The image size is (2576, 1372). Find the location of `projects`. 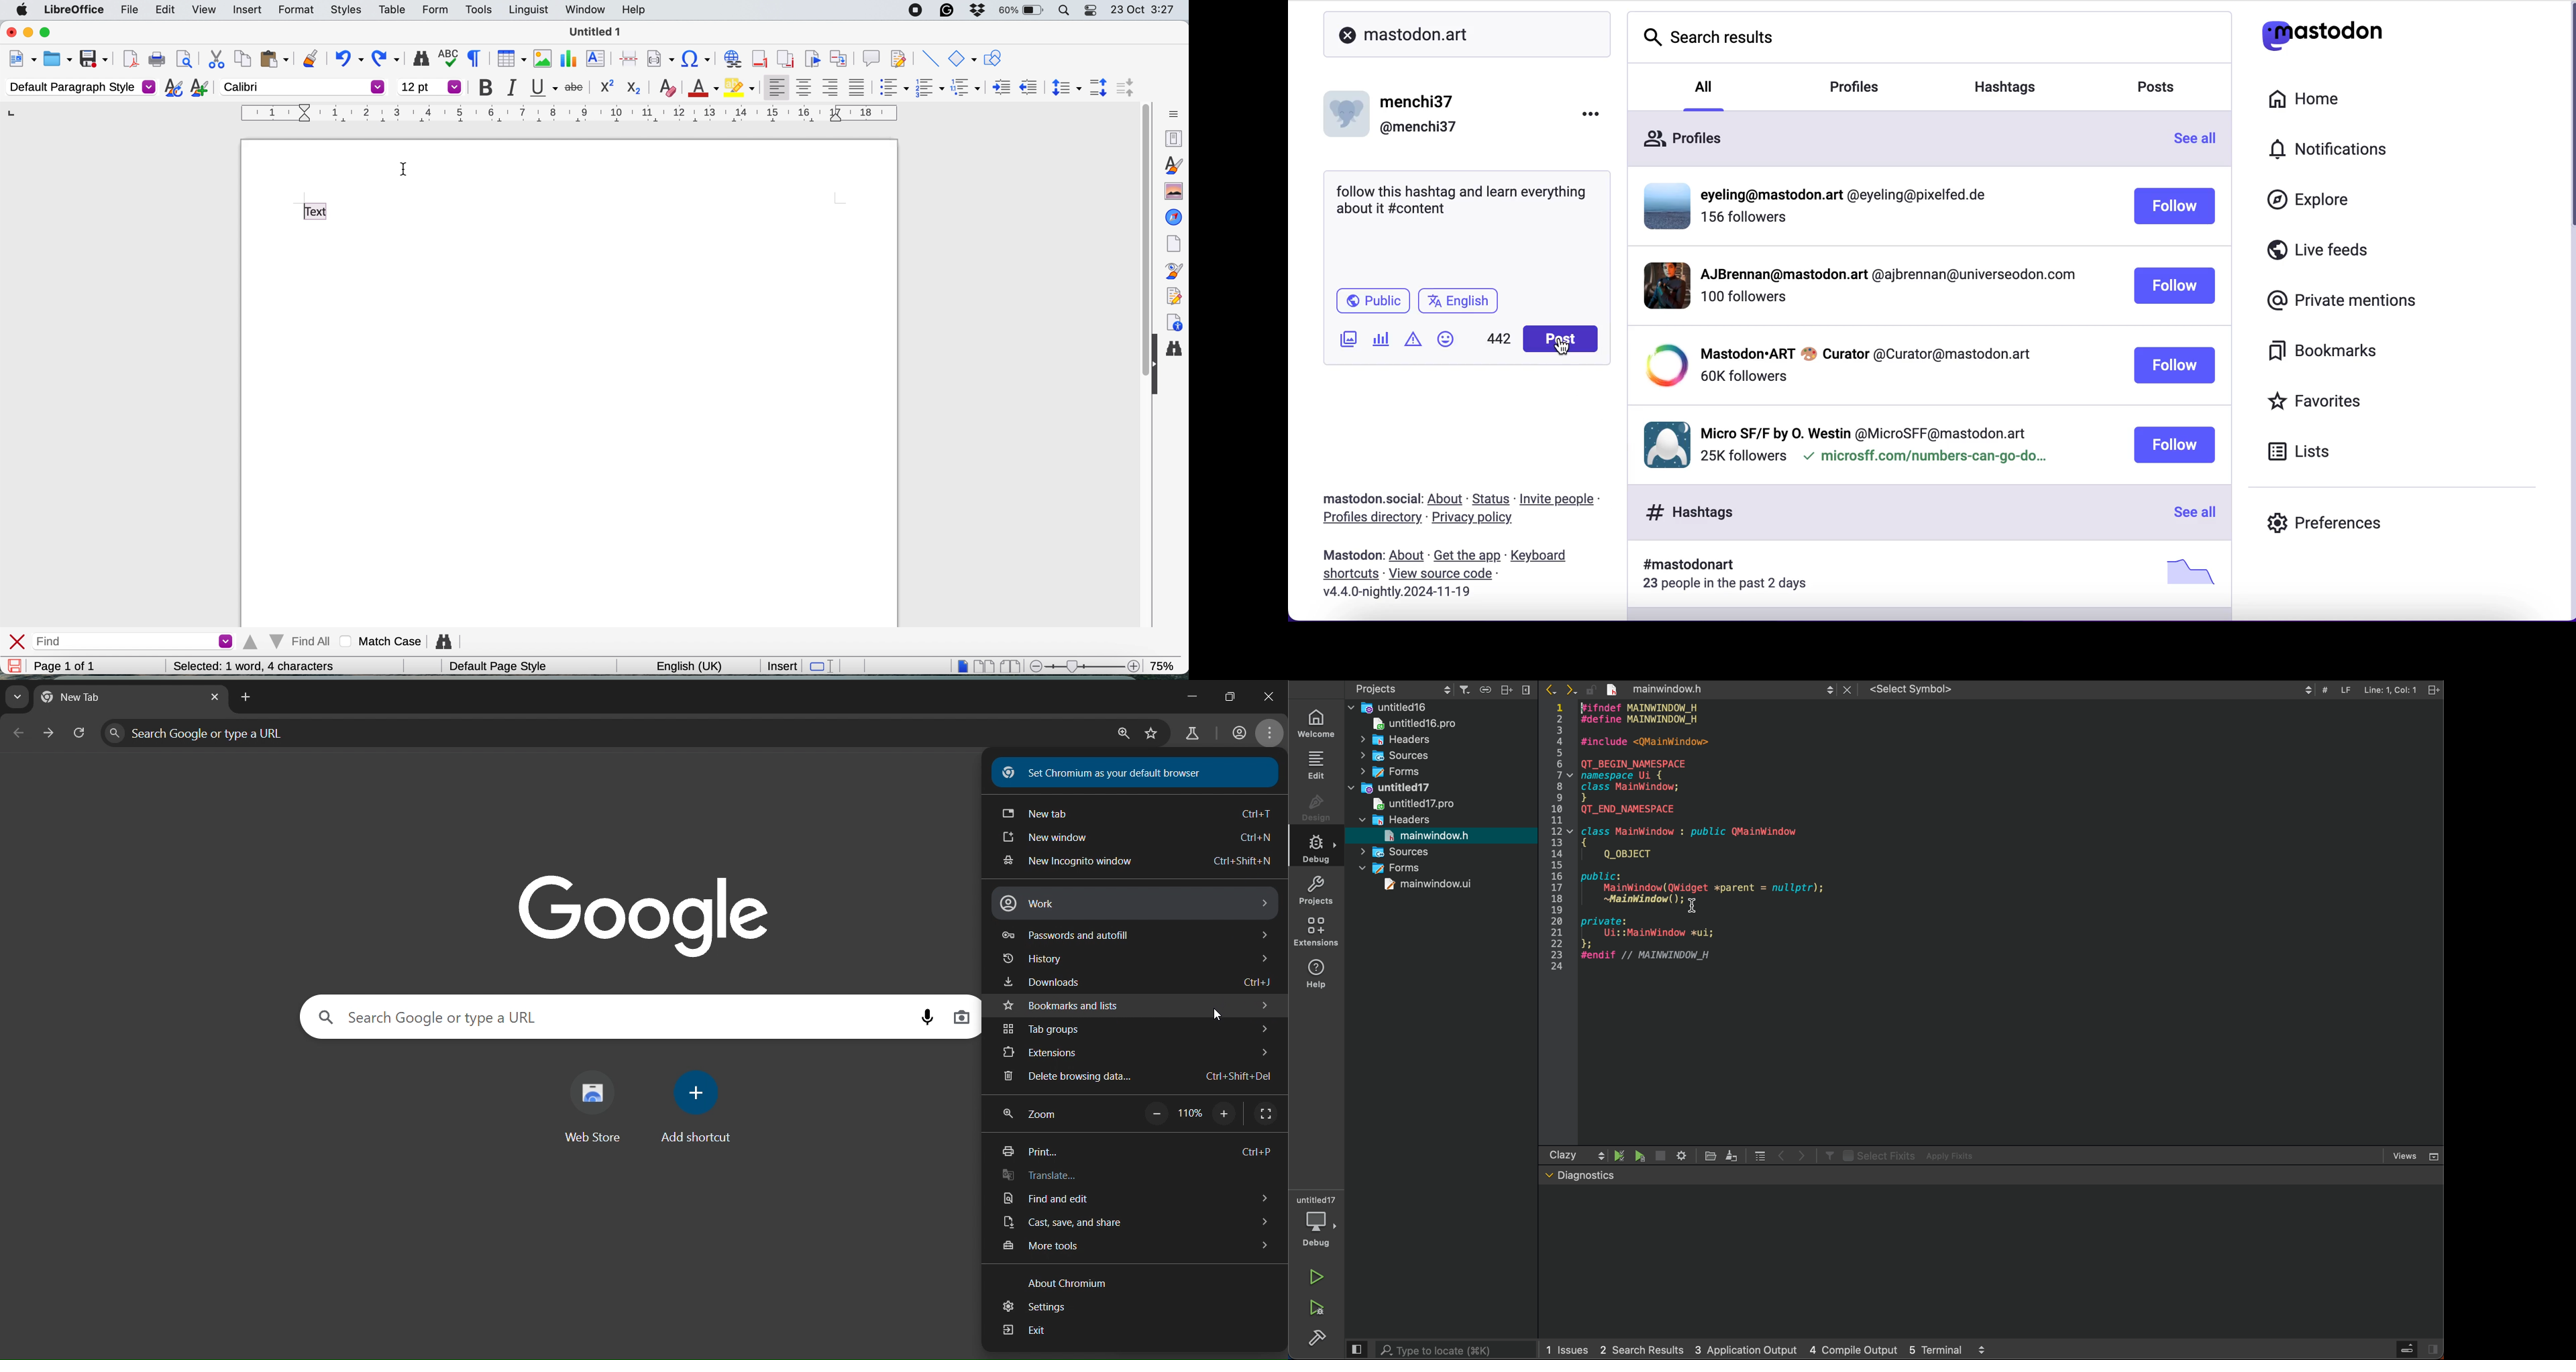

projects is located at coordinates (1321, 891).